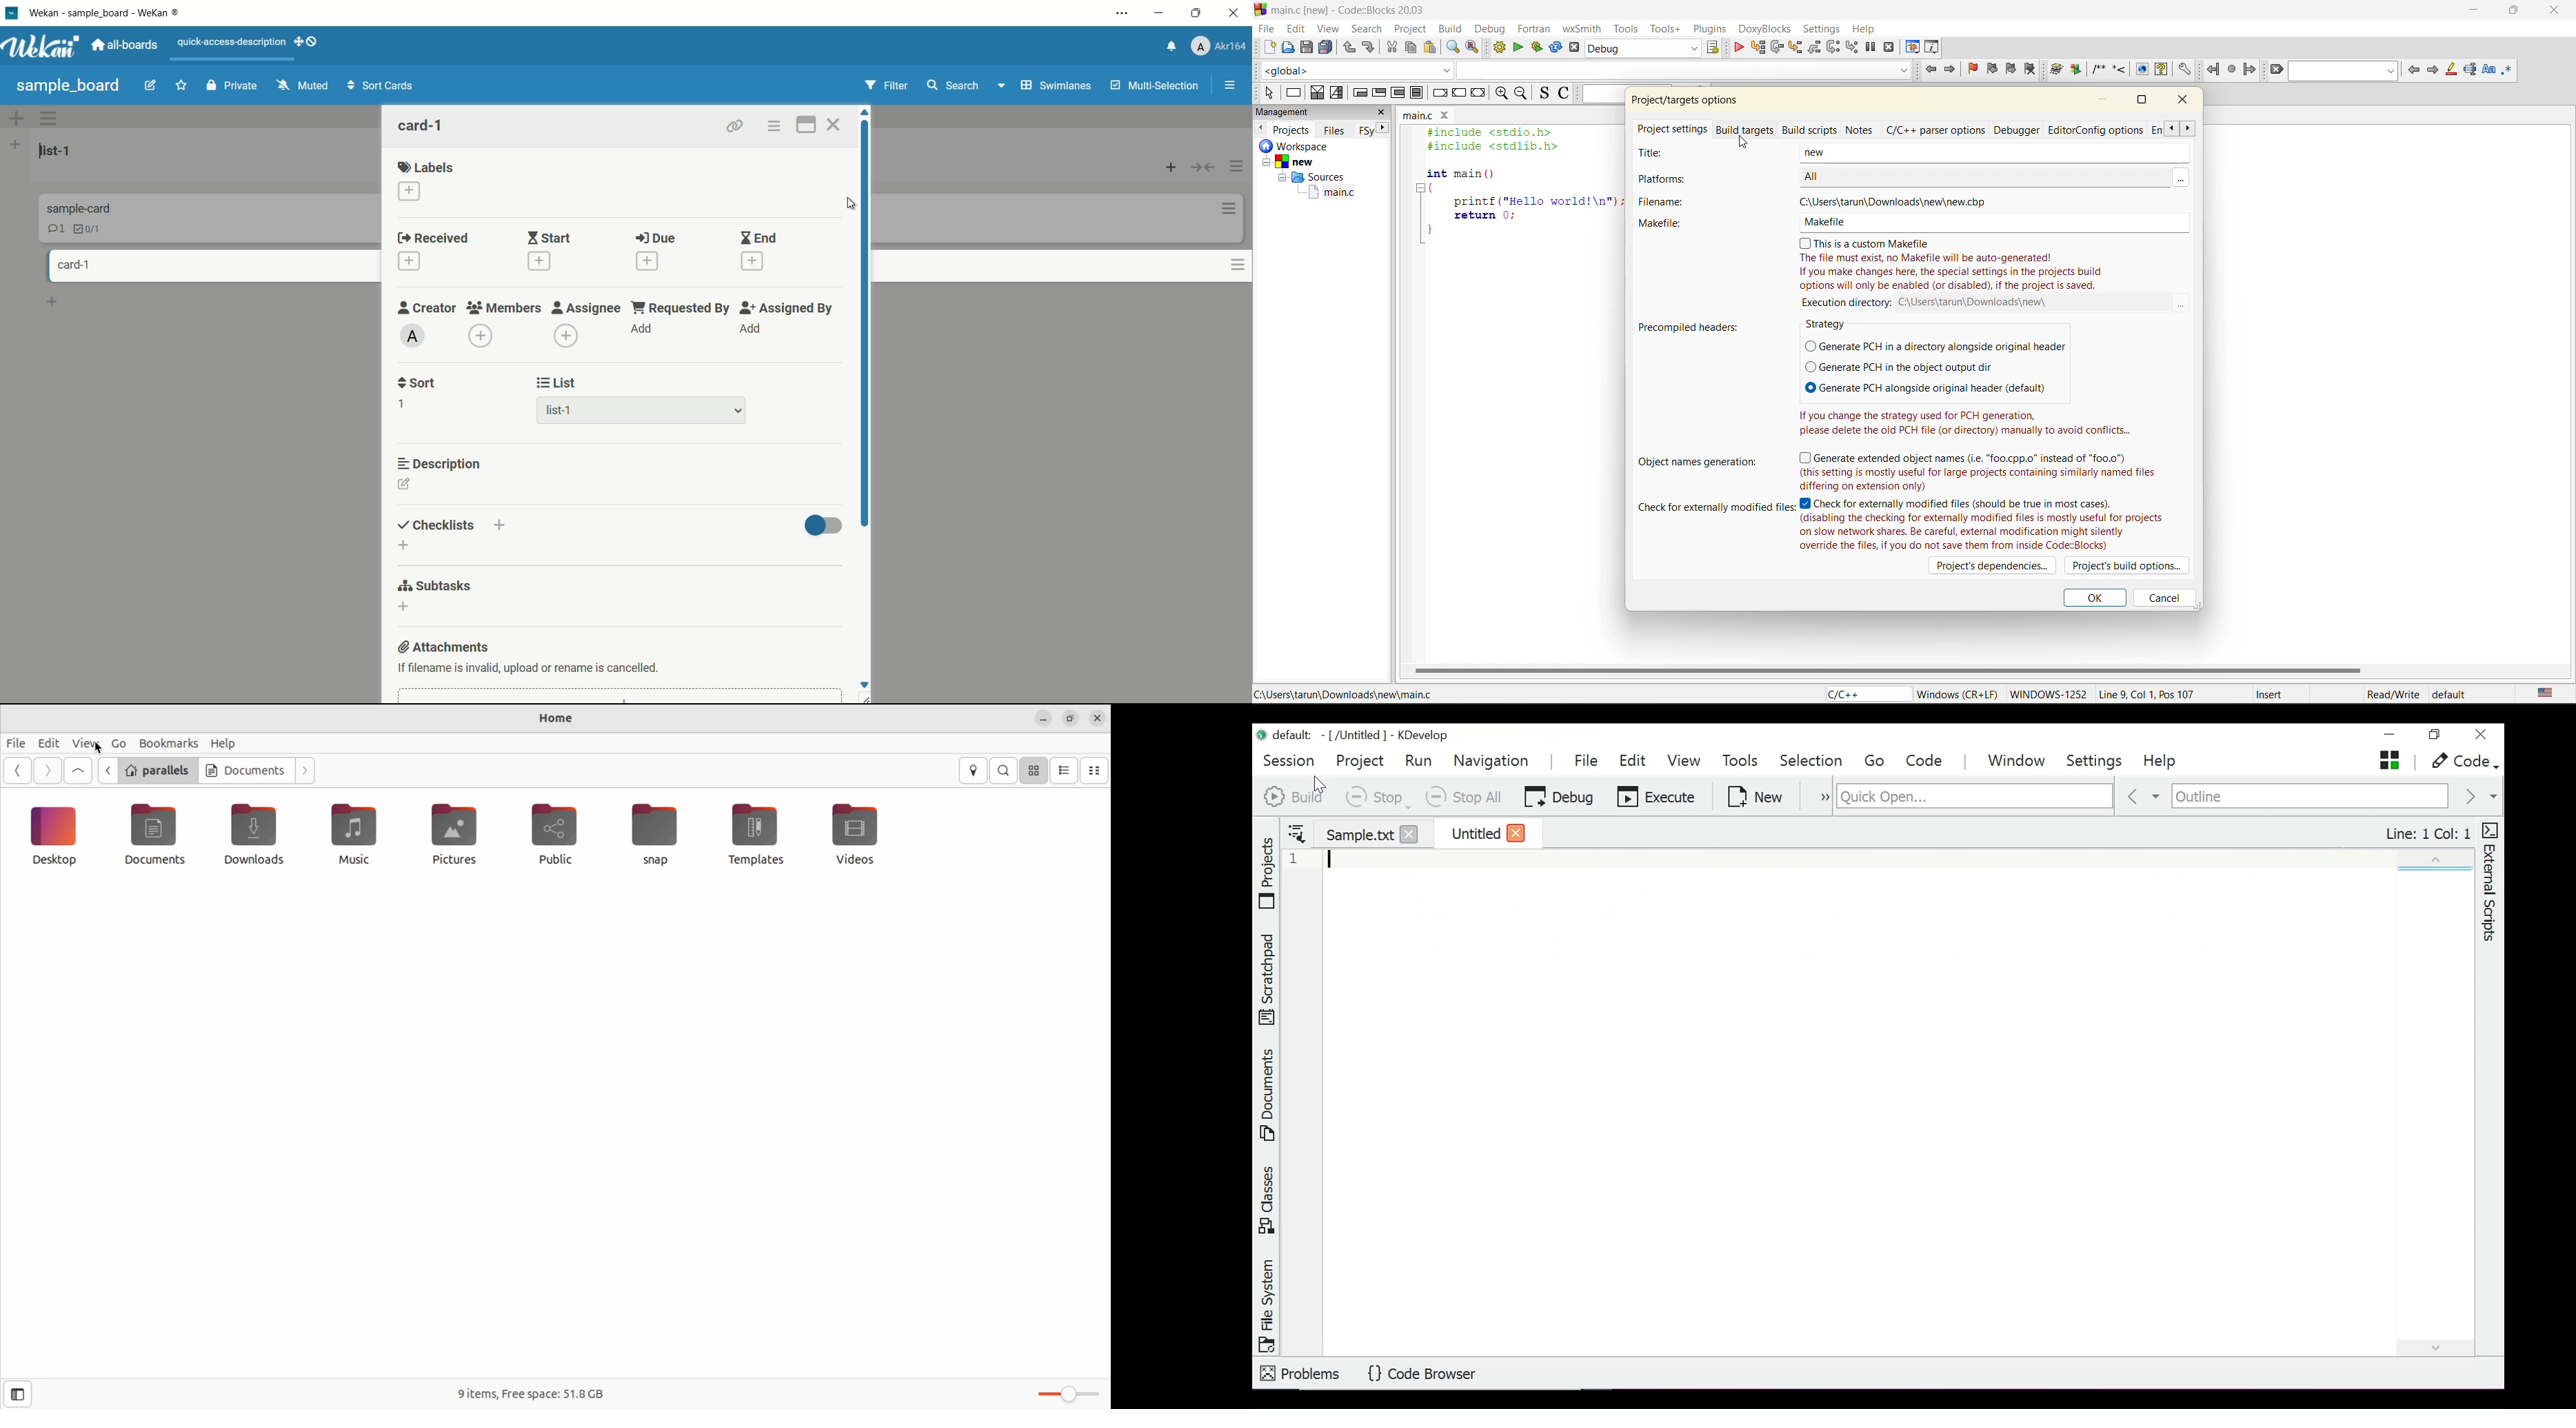 The width and height of the screenshot is (2576, 1428). I want to click on card actions, so click(813, 145).